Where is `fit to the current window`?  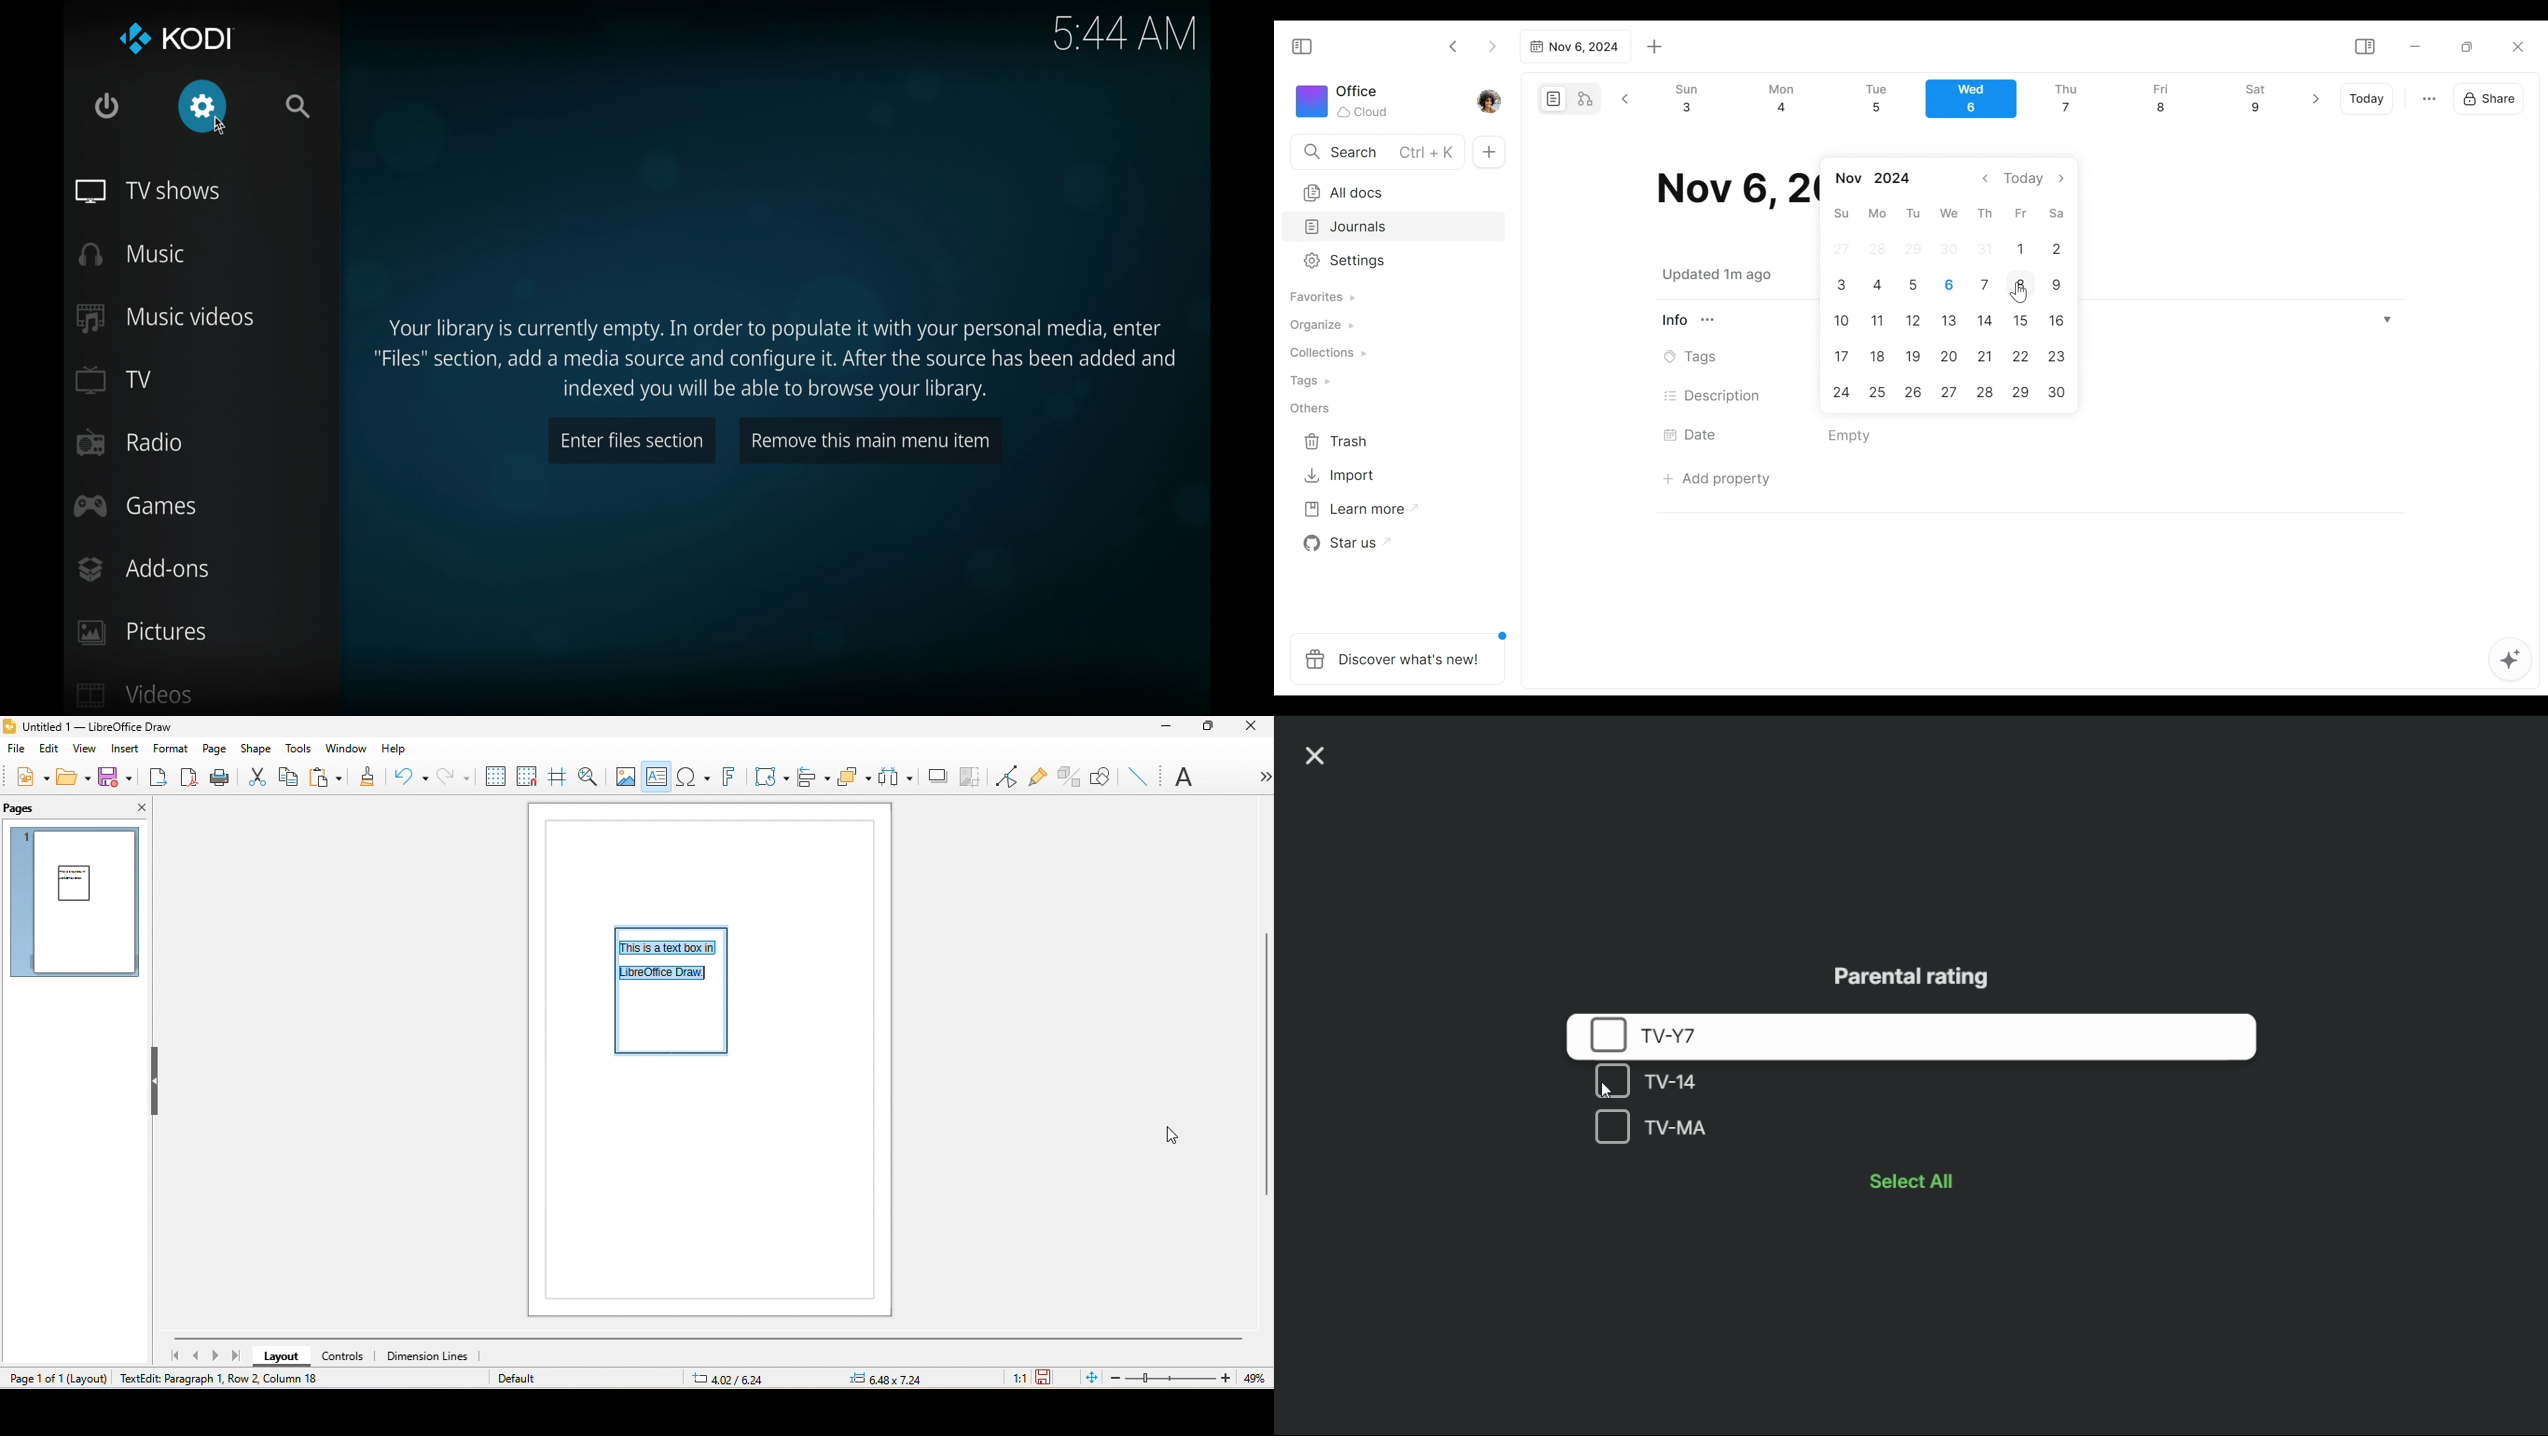 fit to the current window is located at coordinates (1088, 1379).